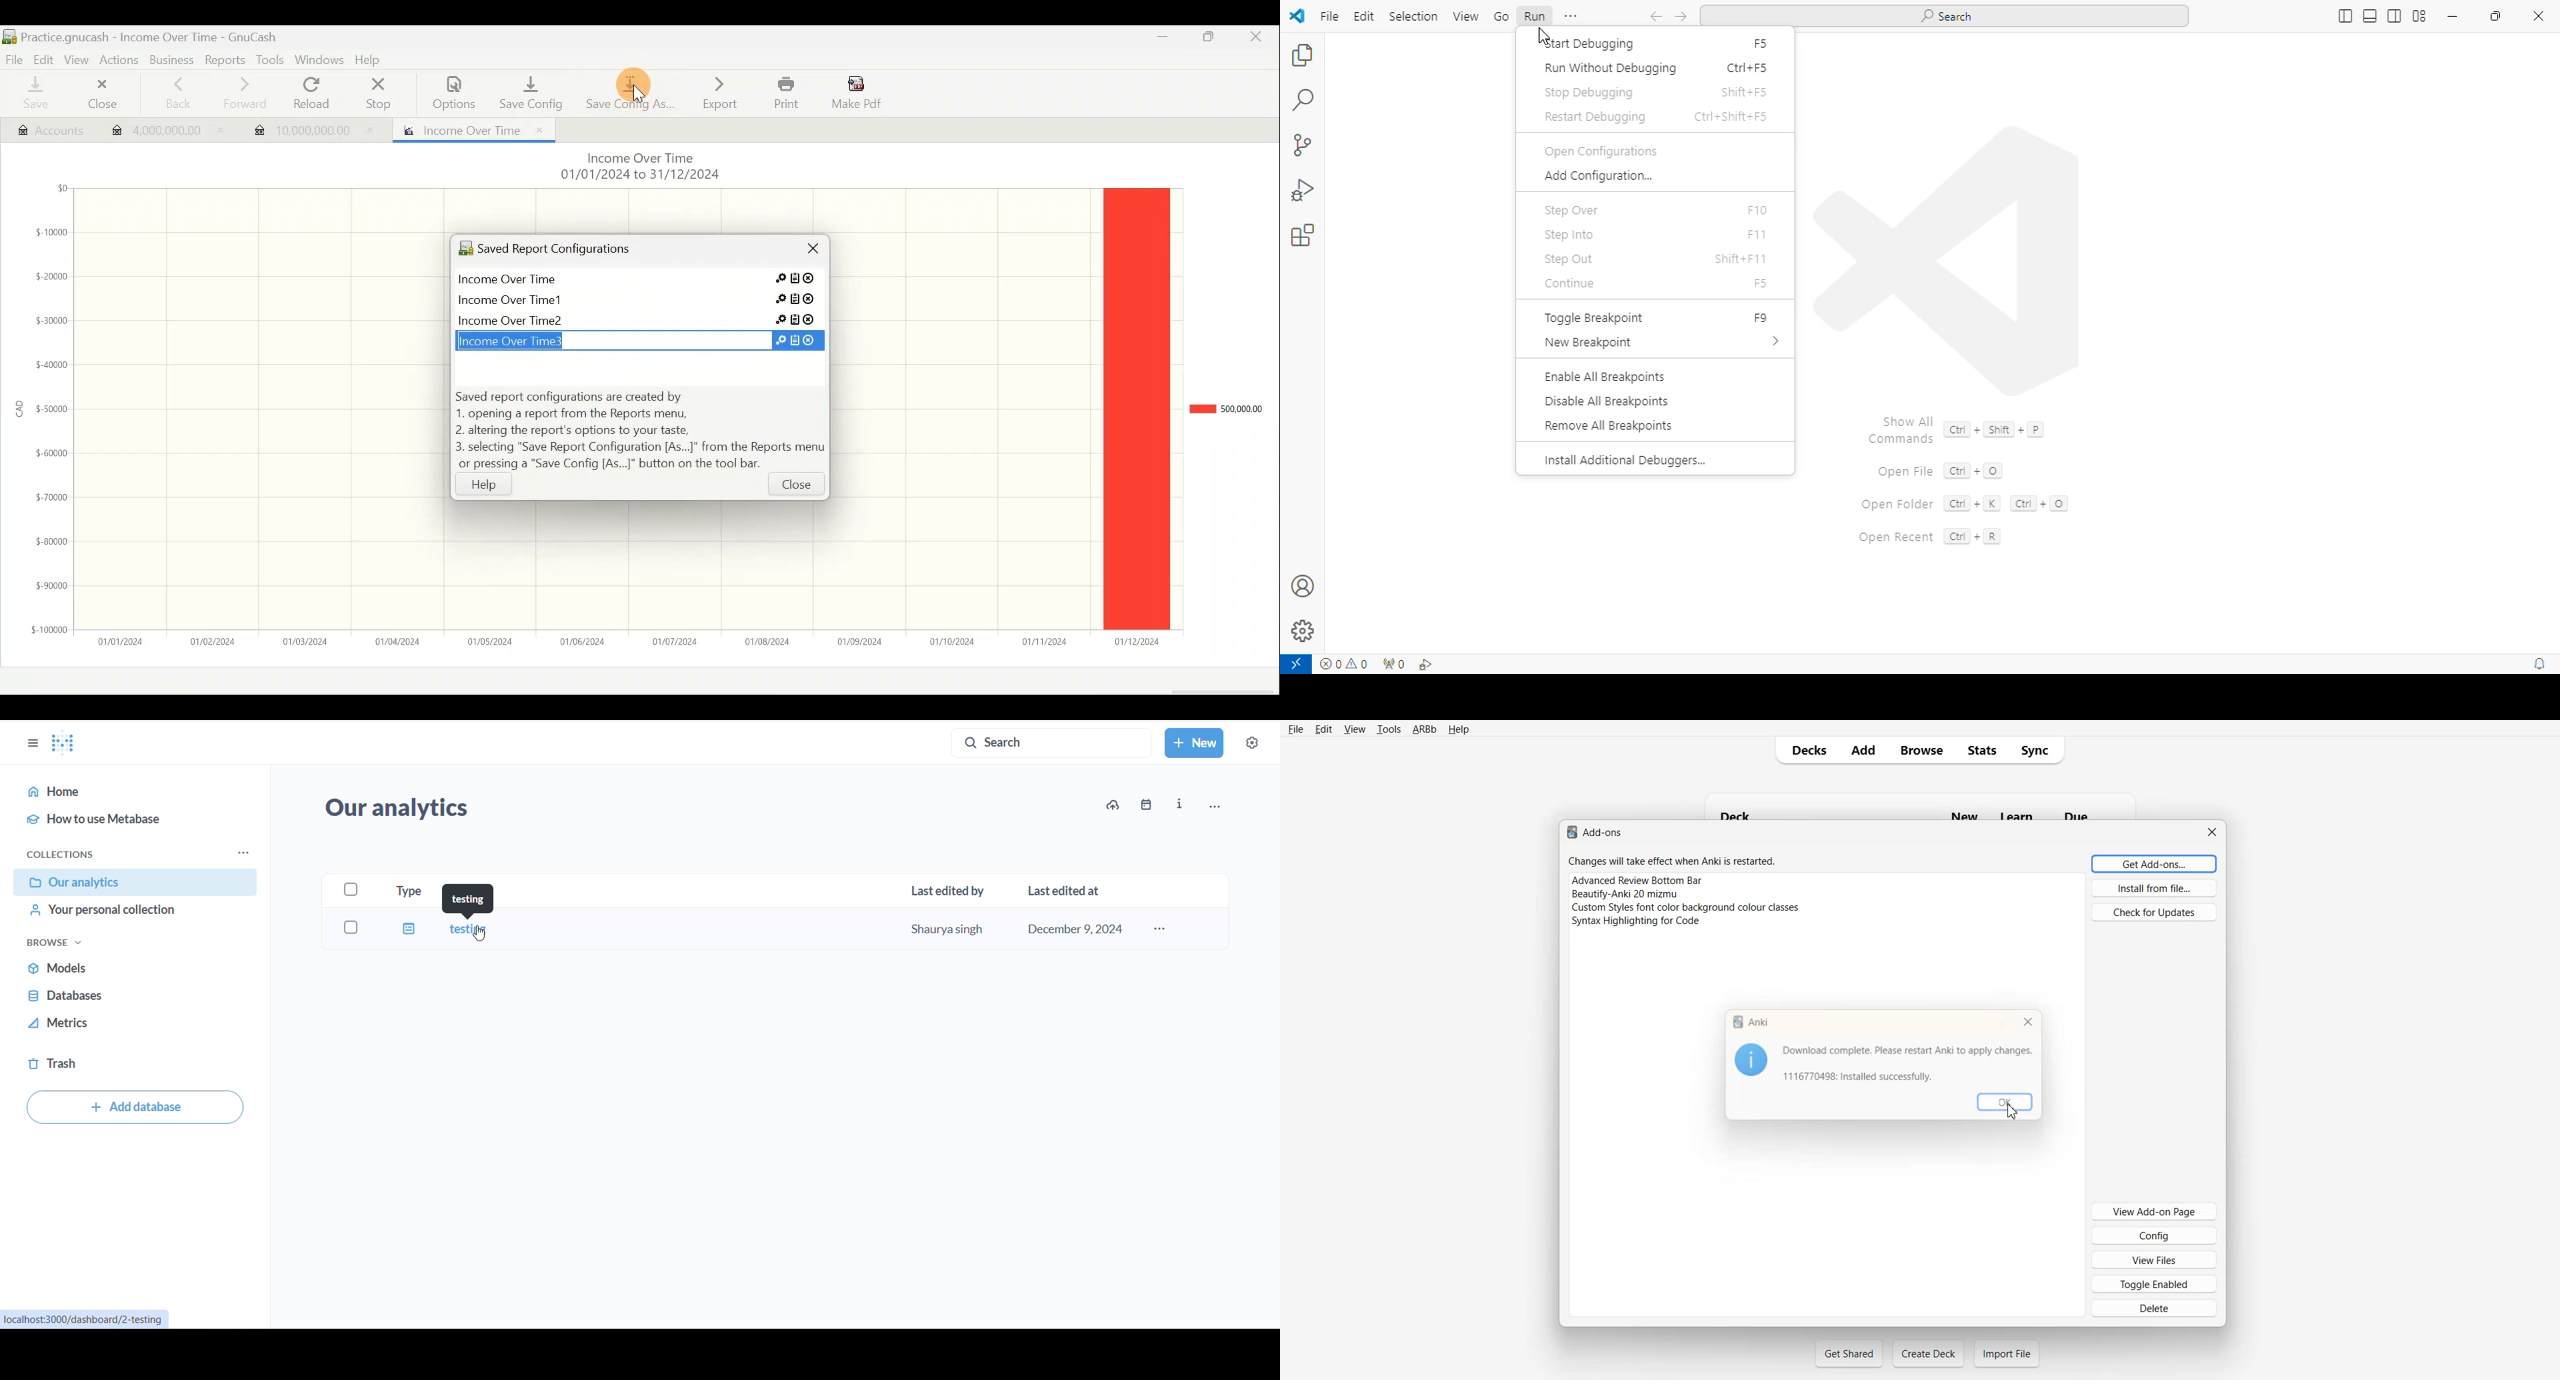  Describe the element at coordinates (1671, 860) in the screenshot. I see `Changes will take effect when Anki is restarted` at that location.